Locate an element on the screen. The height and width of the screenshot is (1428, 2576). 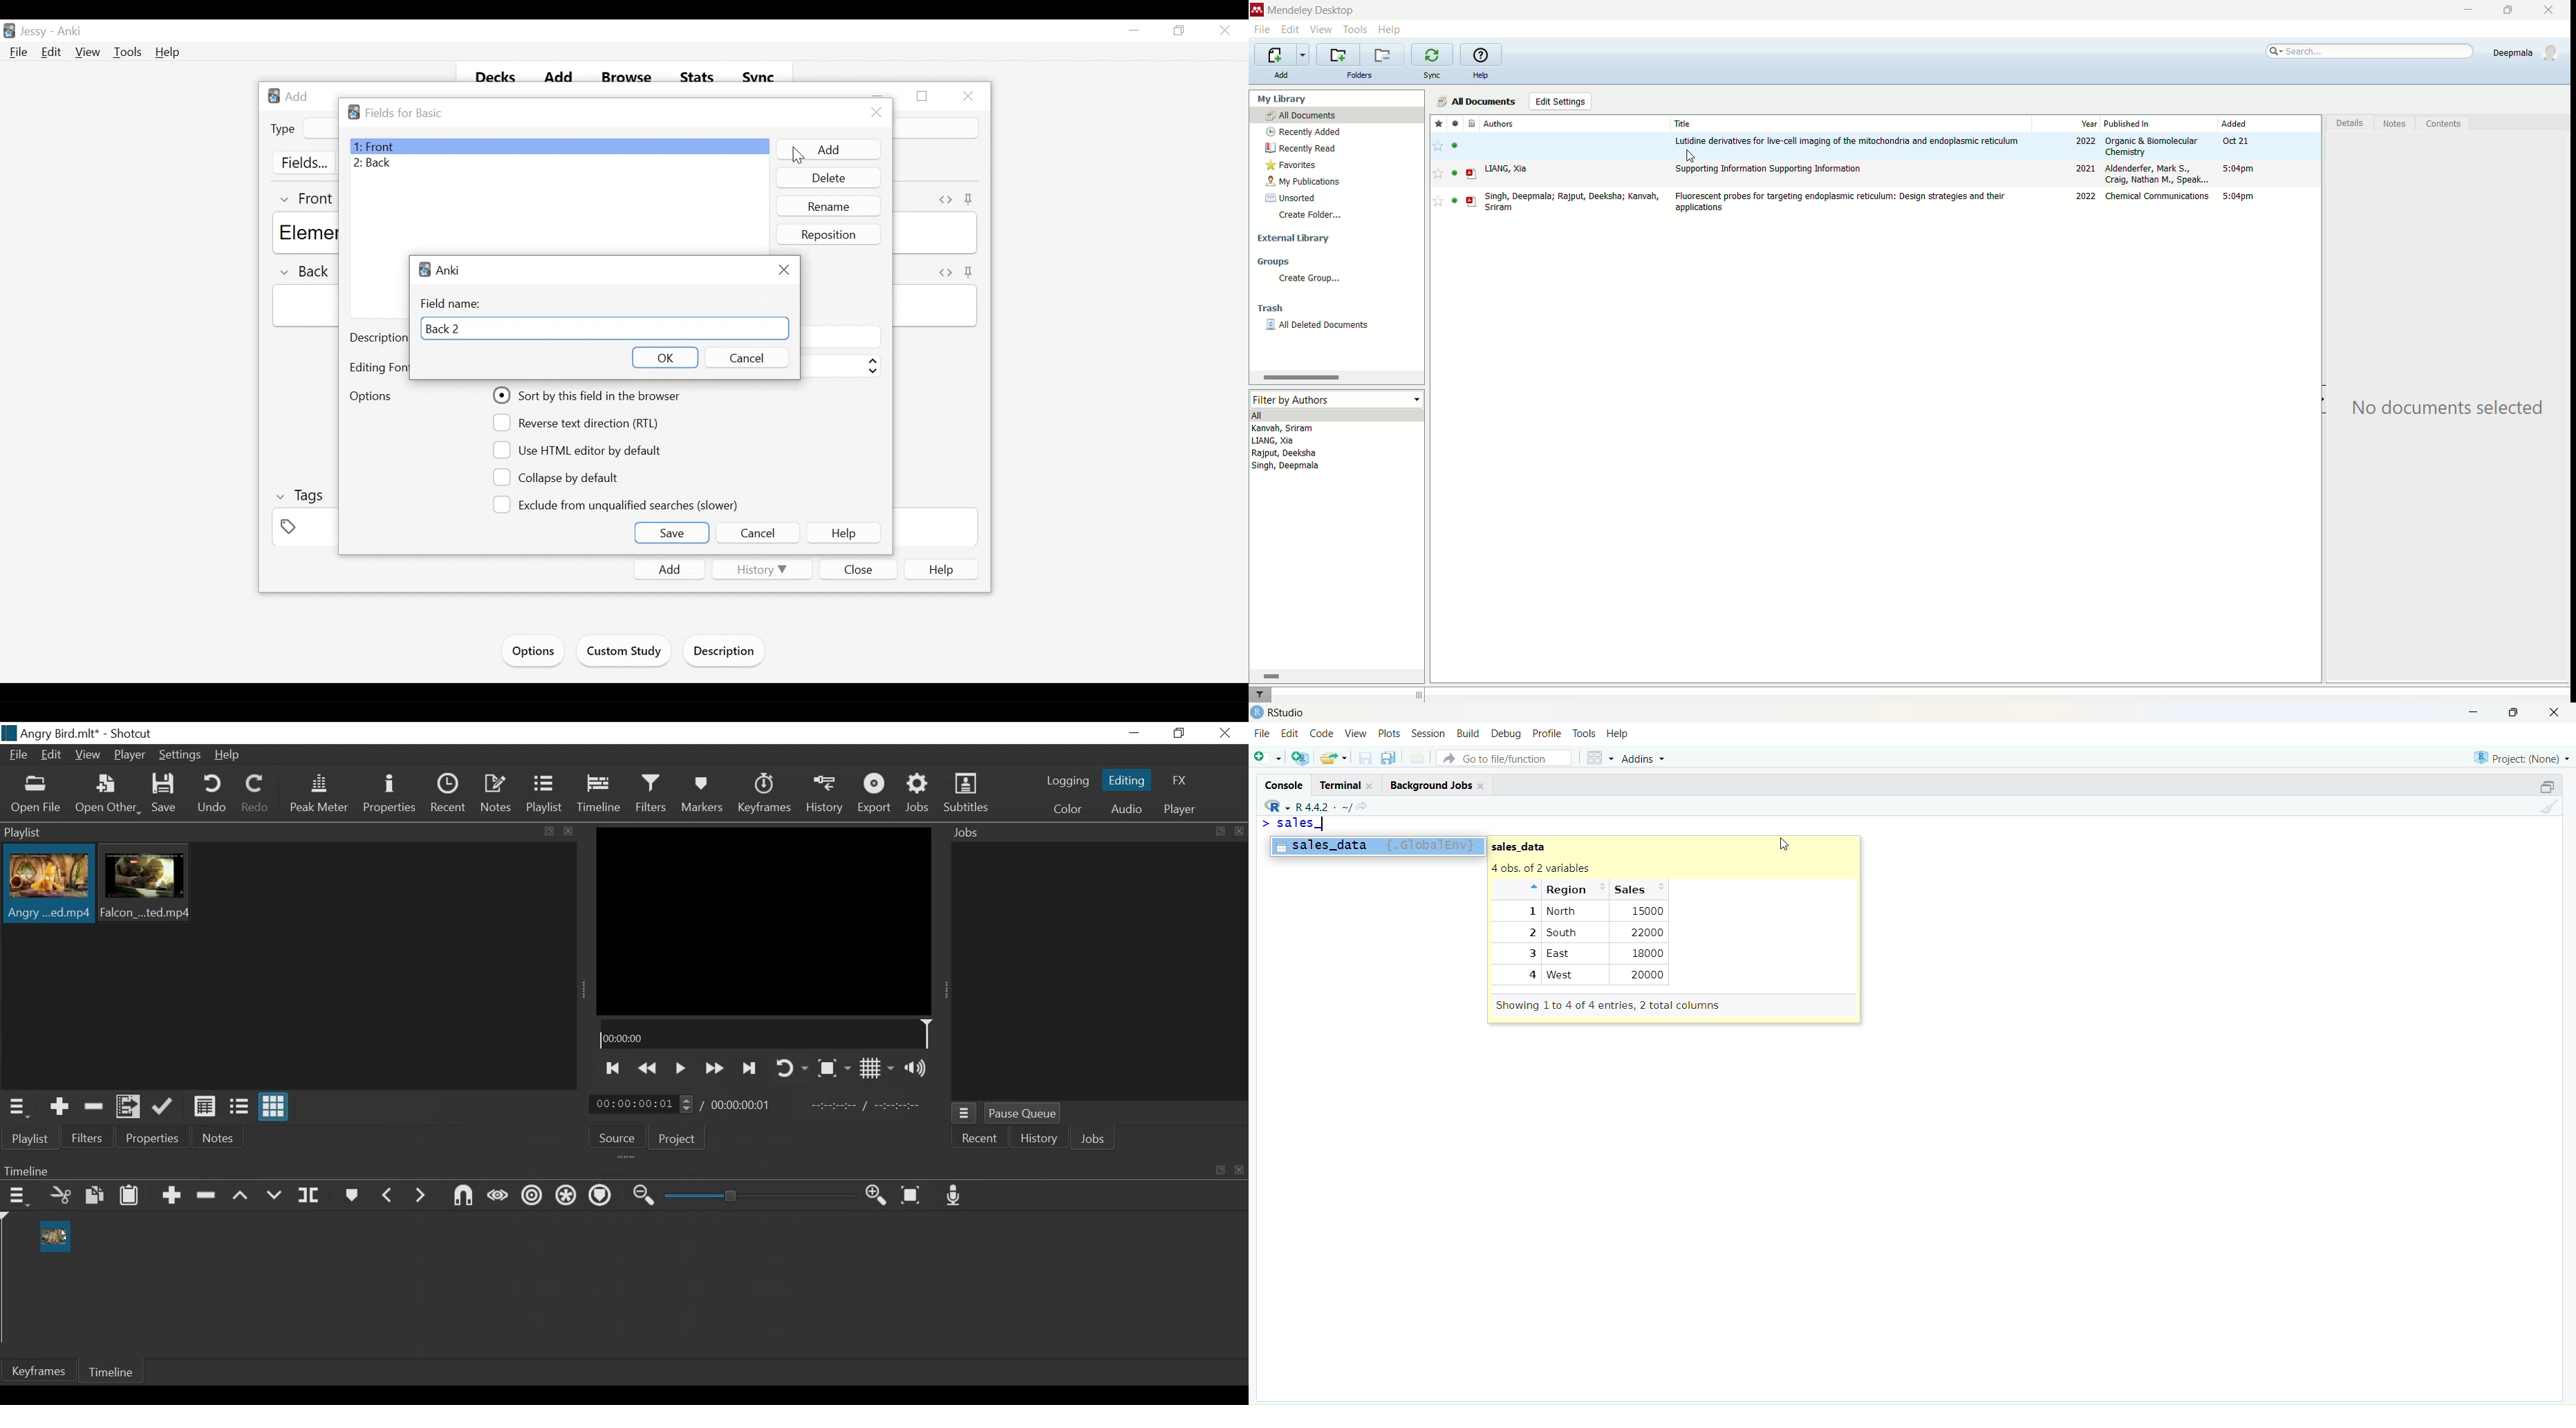
+ 0Ds. of 2 variables is located at coordinates (1570, 868).